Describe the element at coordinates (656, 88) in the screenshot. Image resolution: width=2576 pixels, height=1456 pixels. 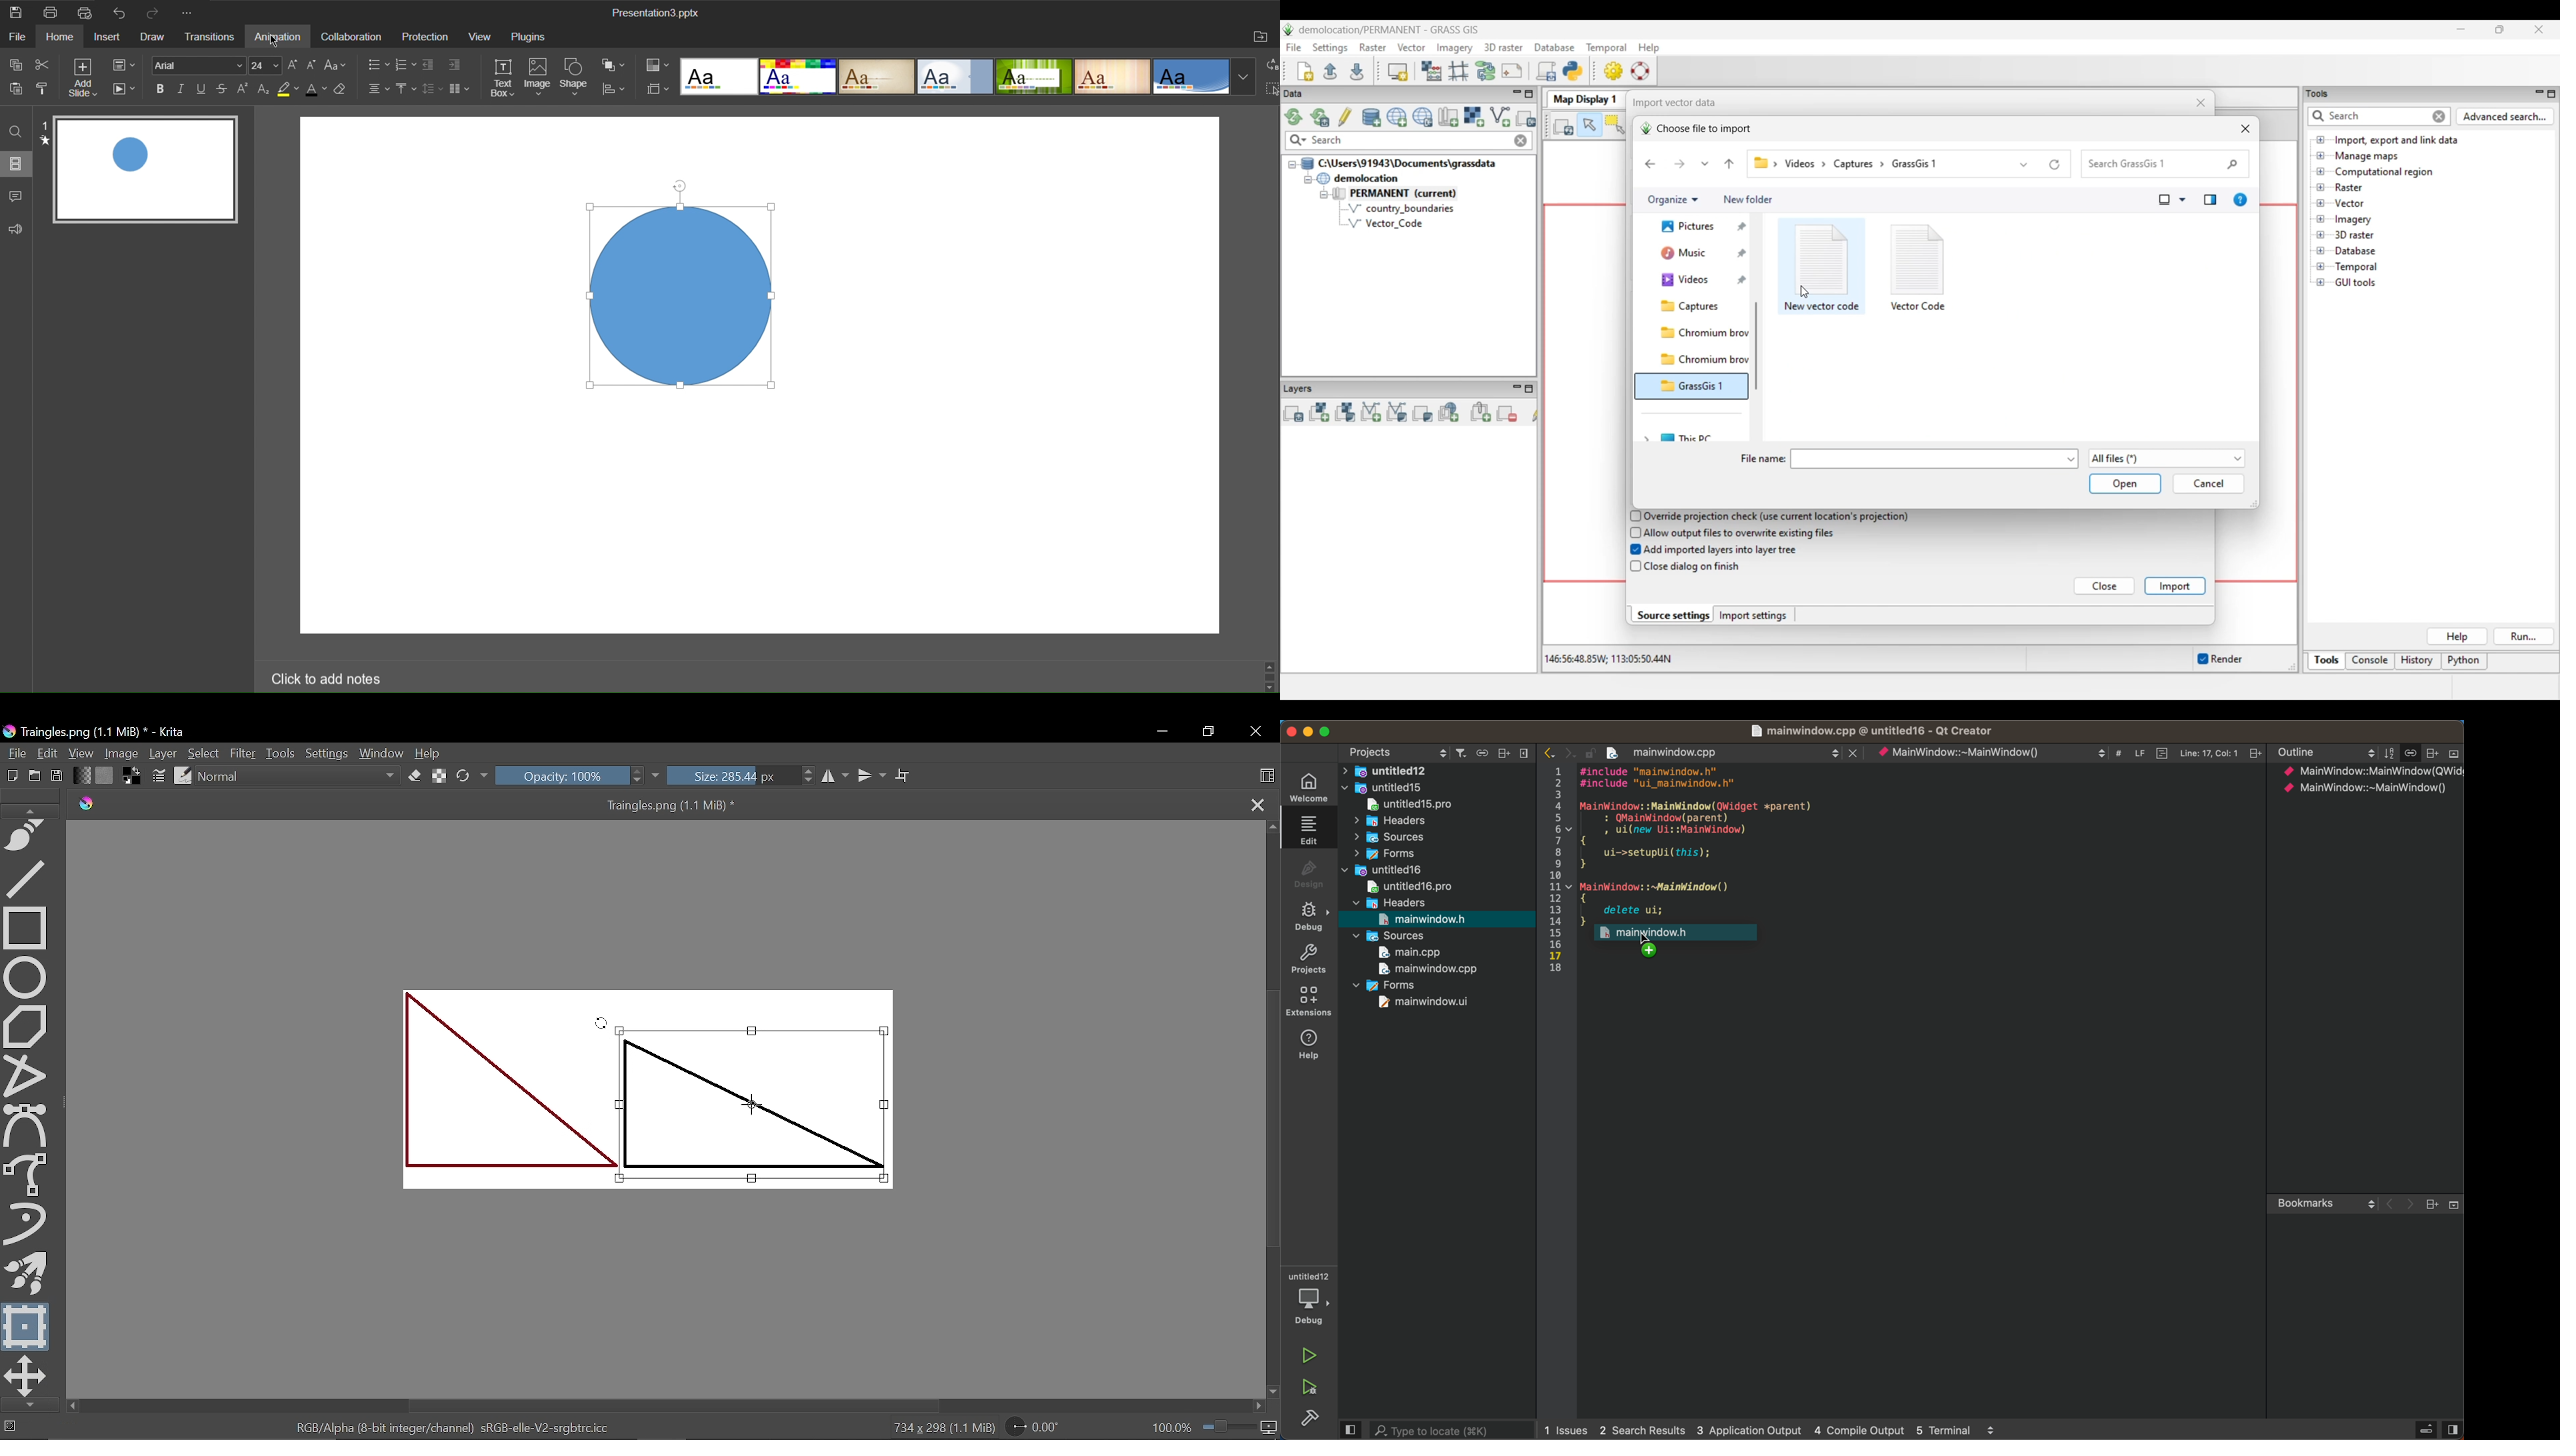
I see `Slide Size Settings` at that location.